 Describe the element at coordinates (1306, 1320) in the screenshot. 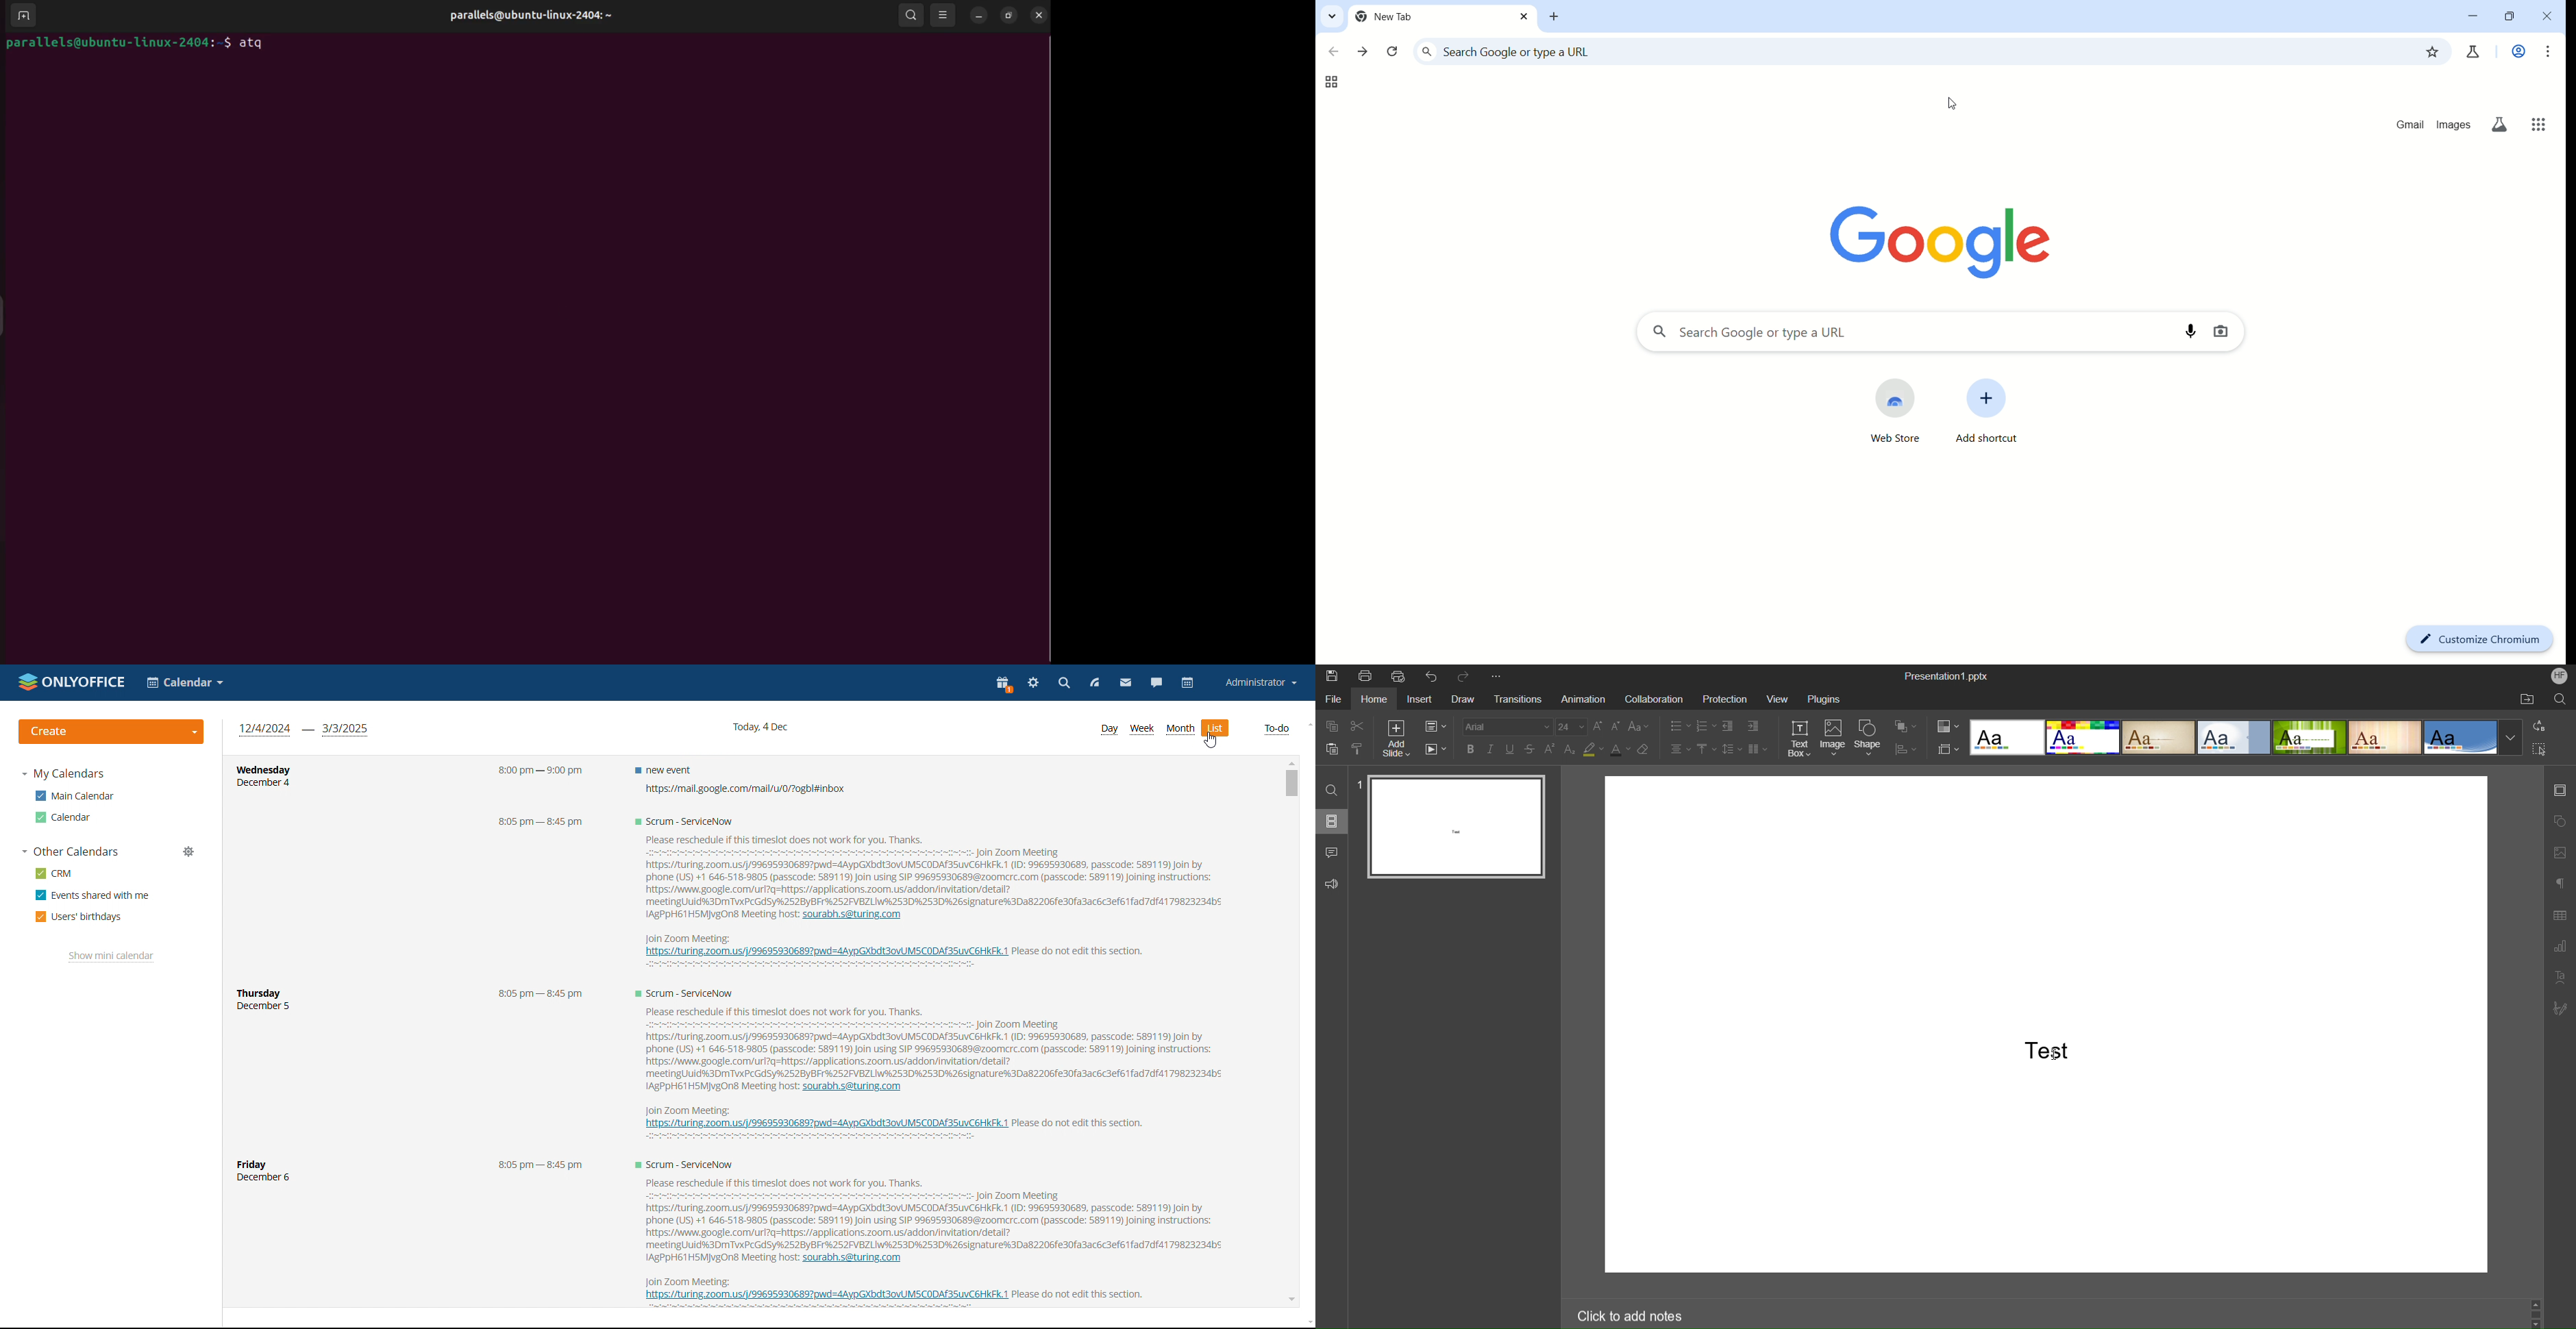

I see `scroll down` at that location.